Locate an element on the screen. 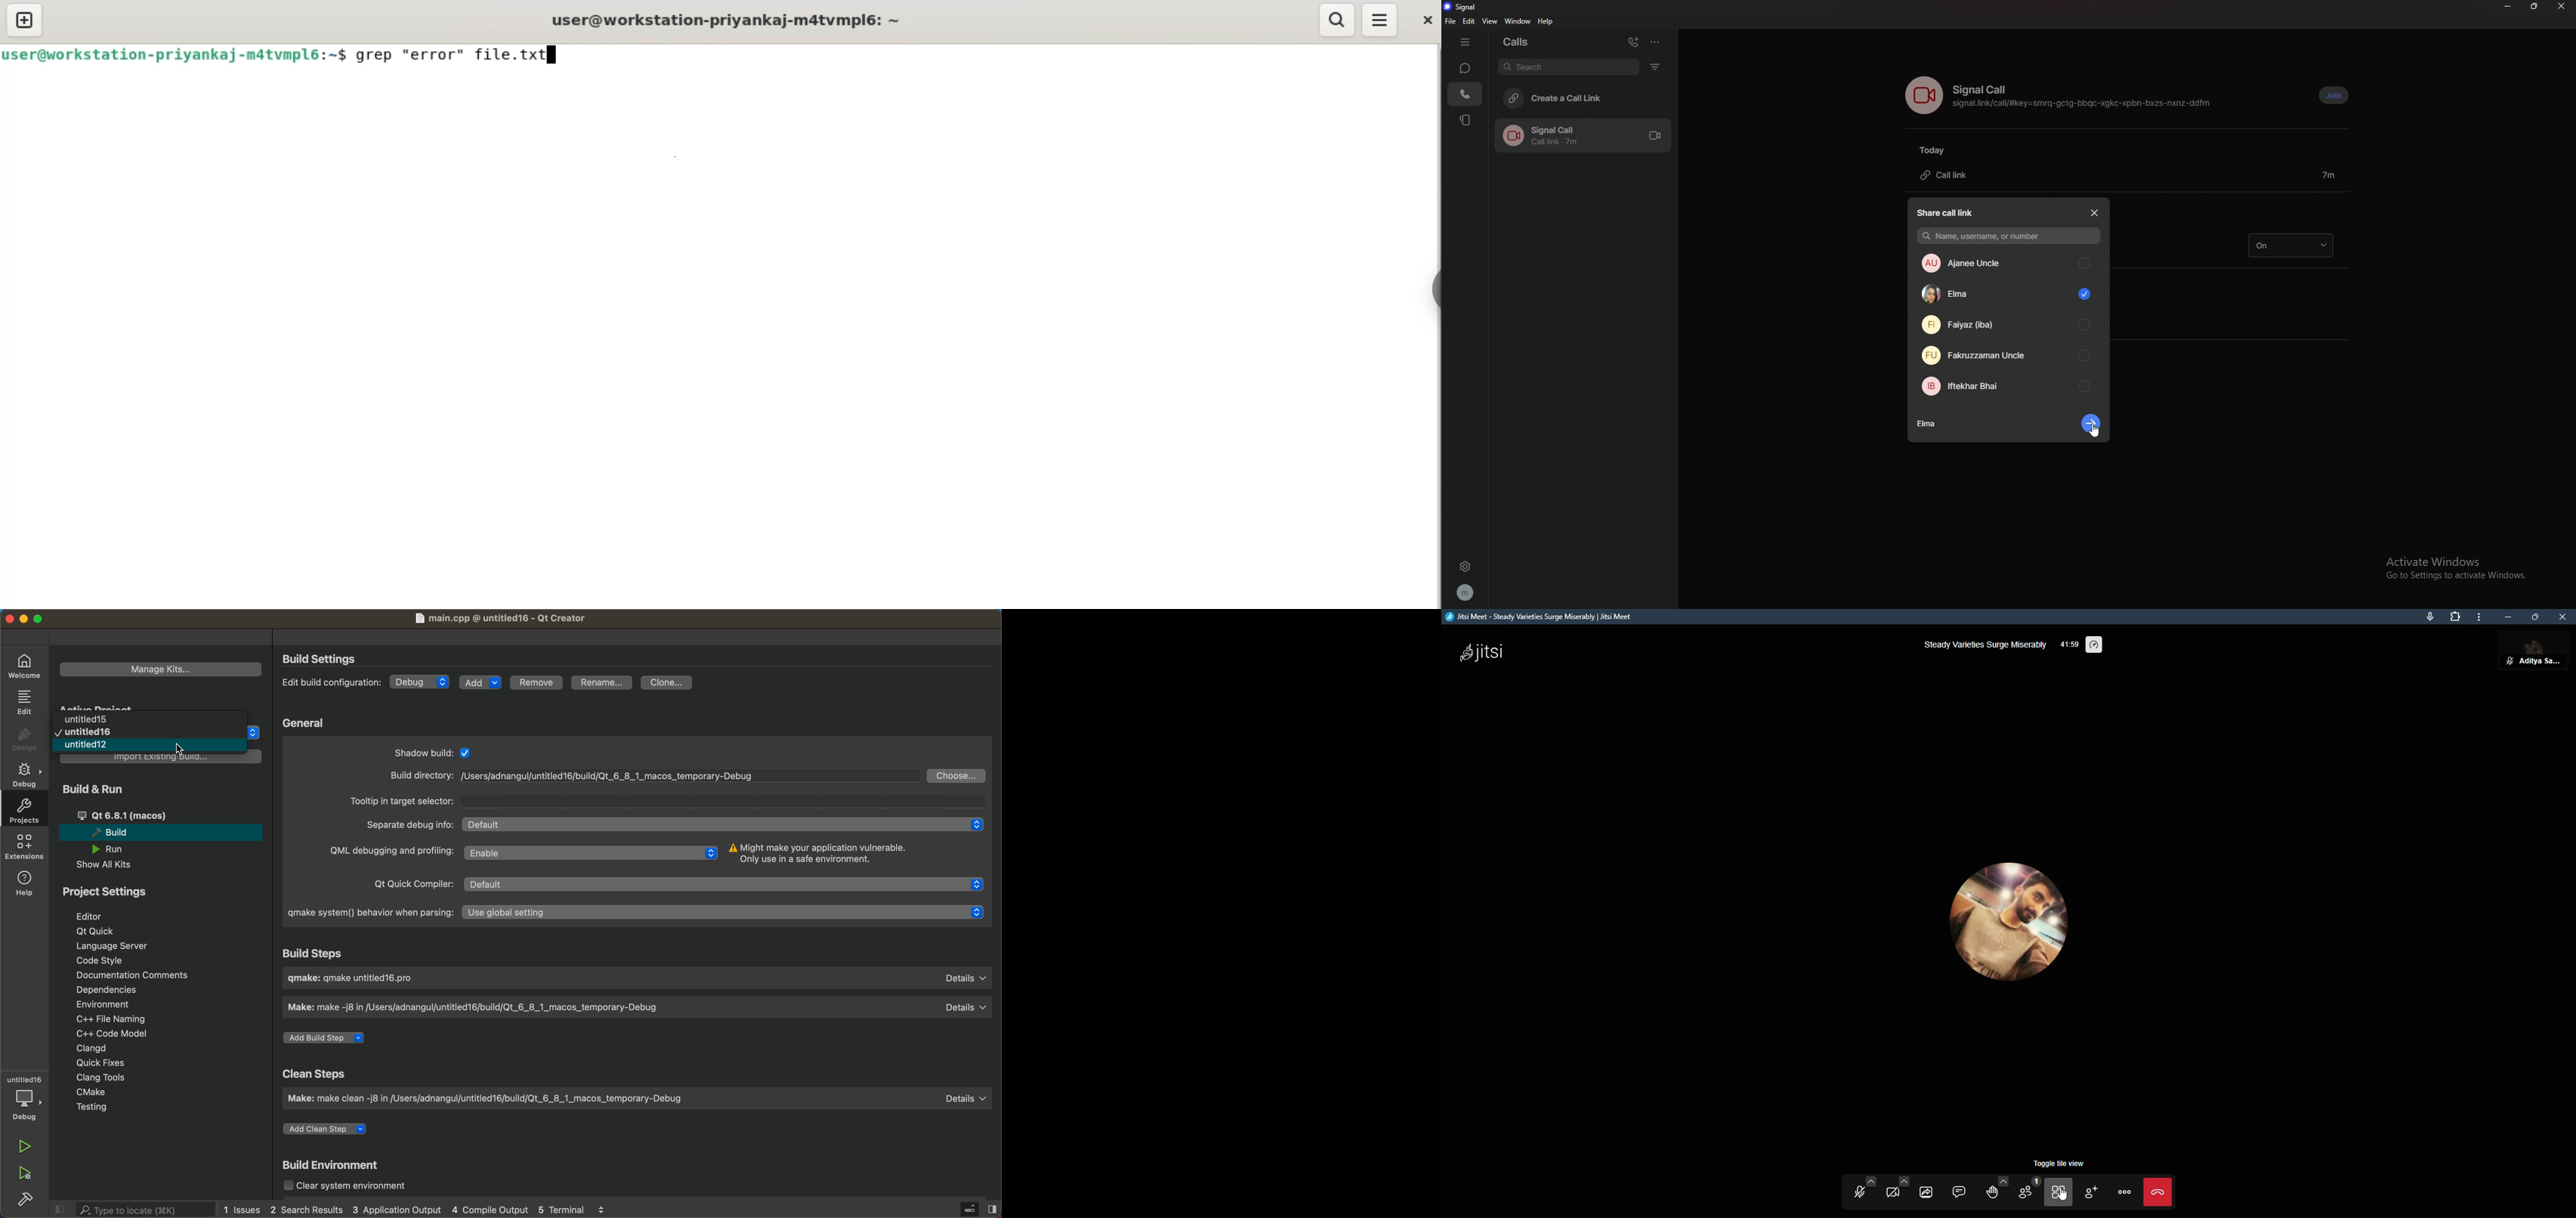 The height and width of the screenshot is (1232, 2576). call link is located at coordinates (1951, 176).